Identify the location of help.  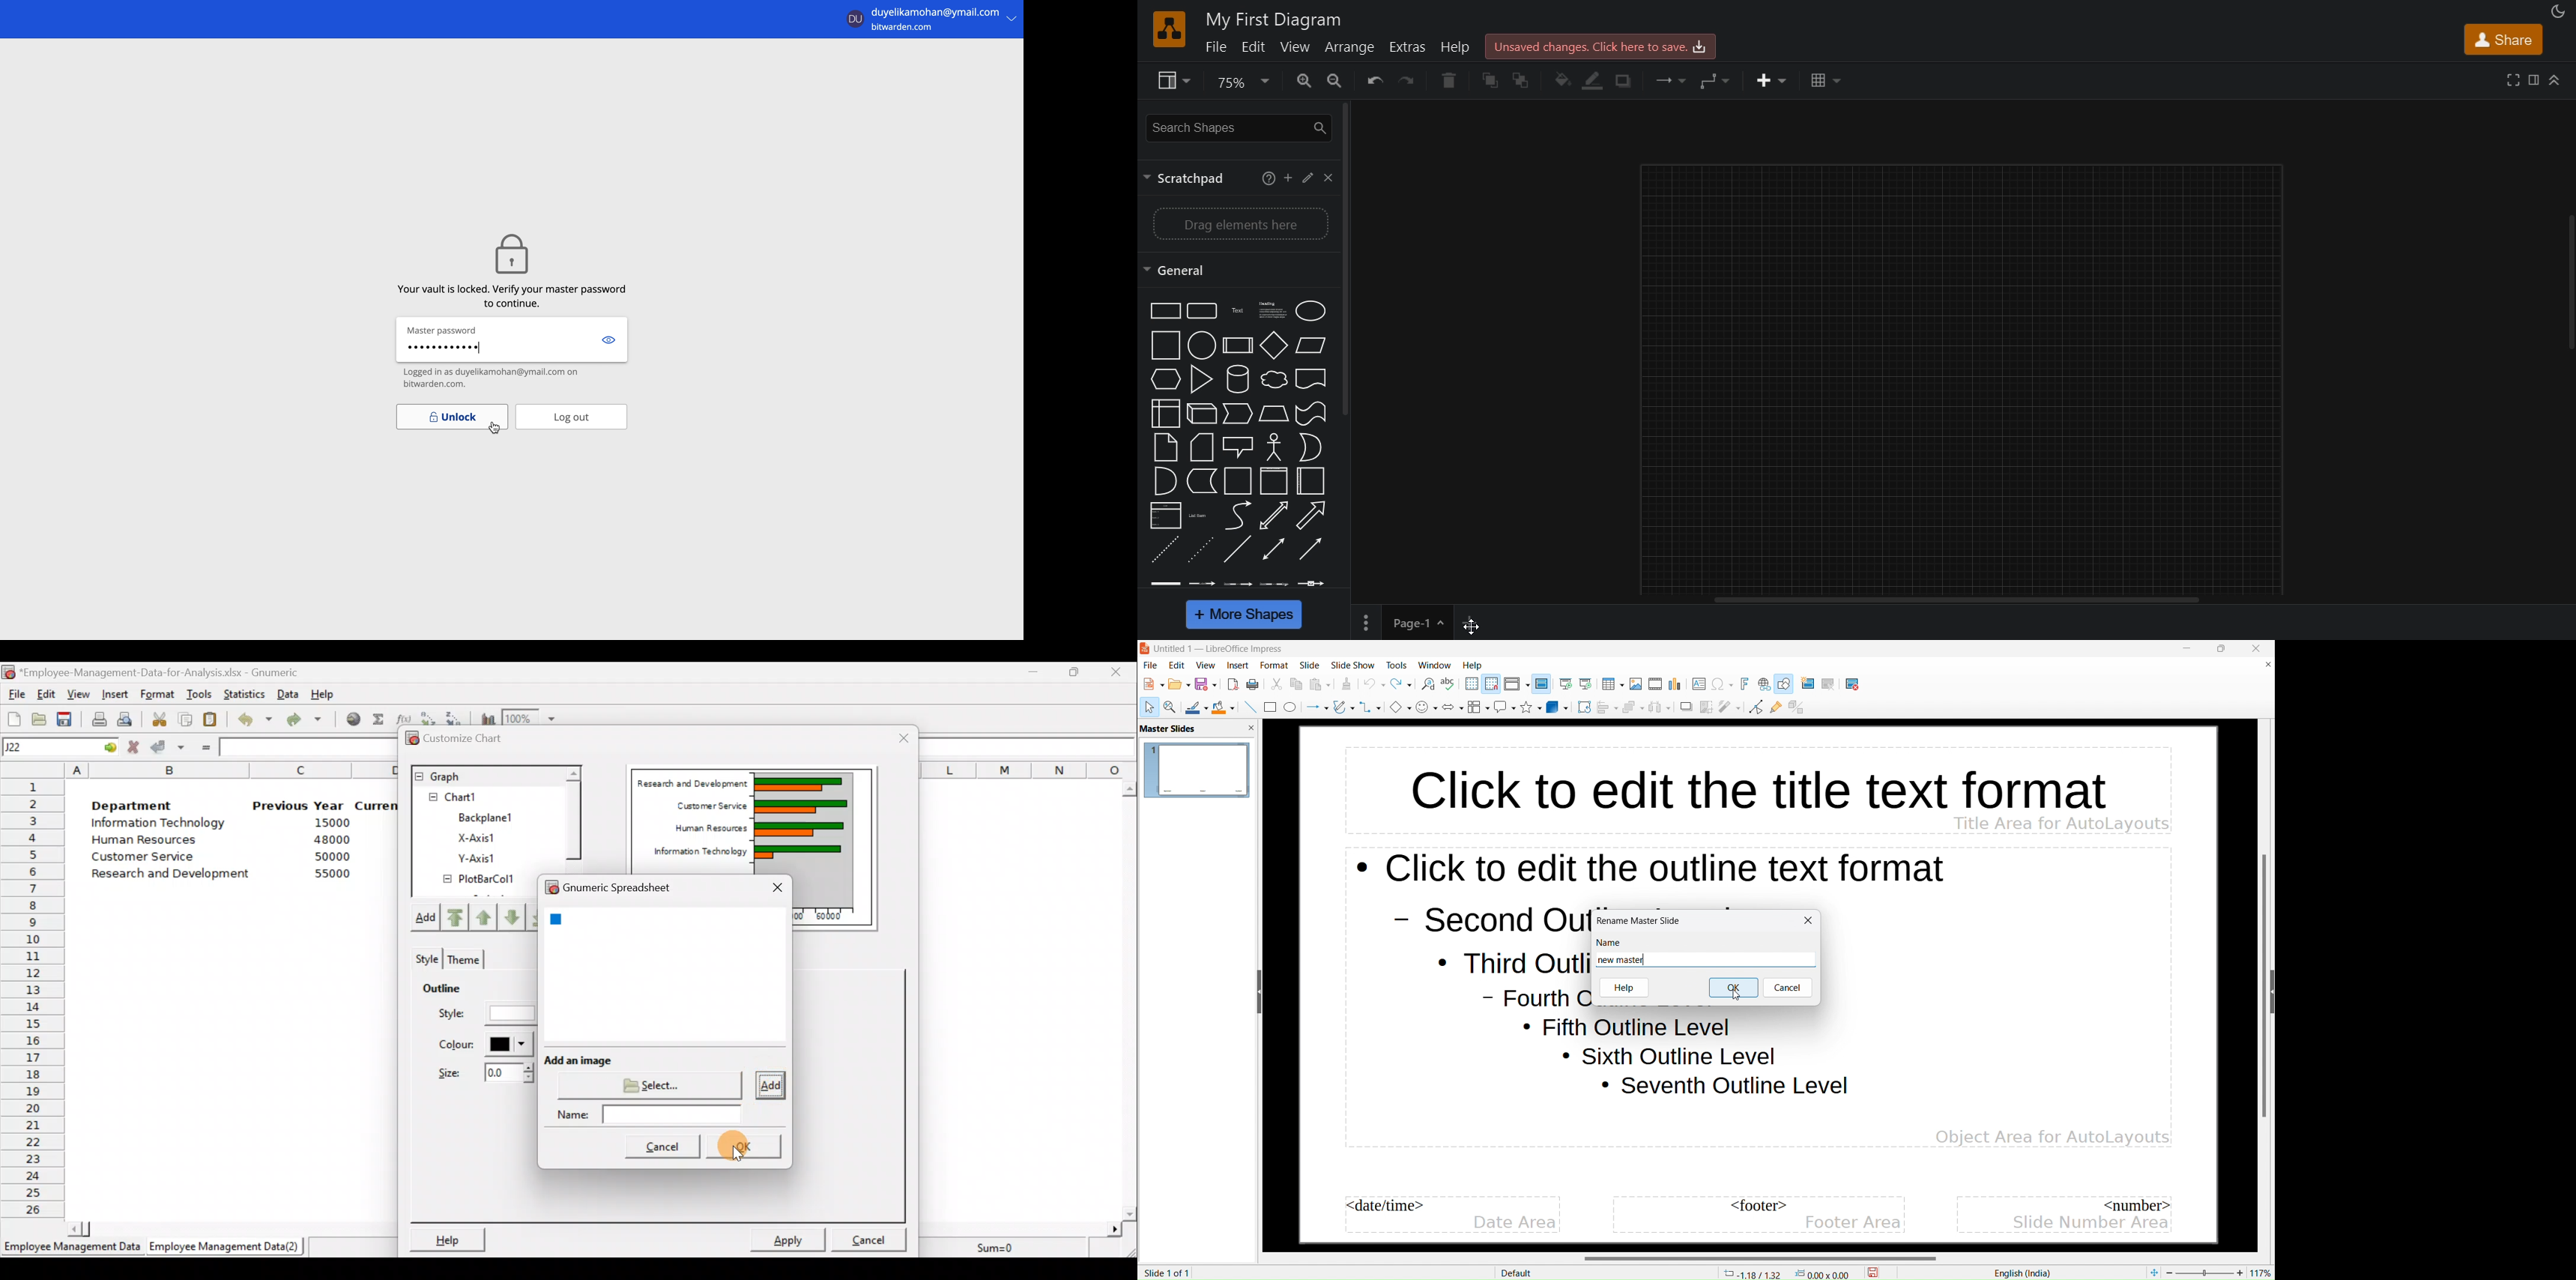
(1624, 988).